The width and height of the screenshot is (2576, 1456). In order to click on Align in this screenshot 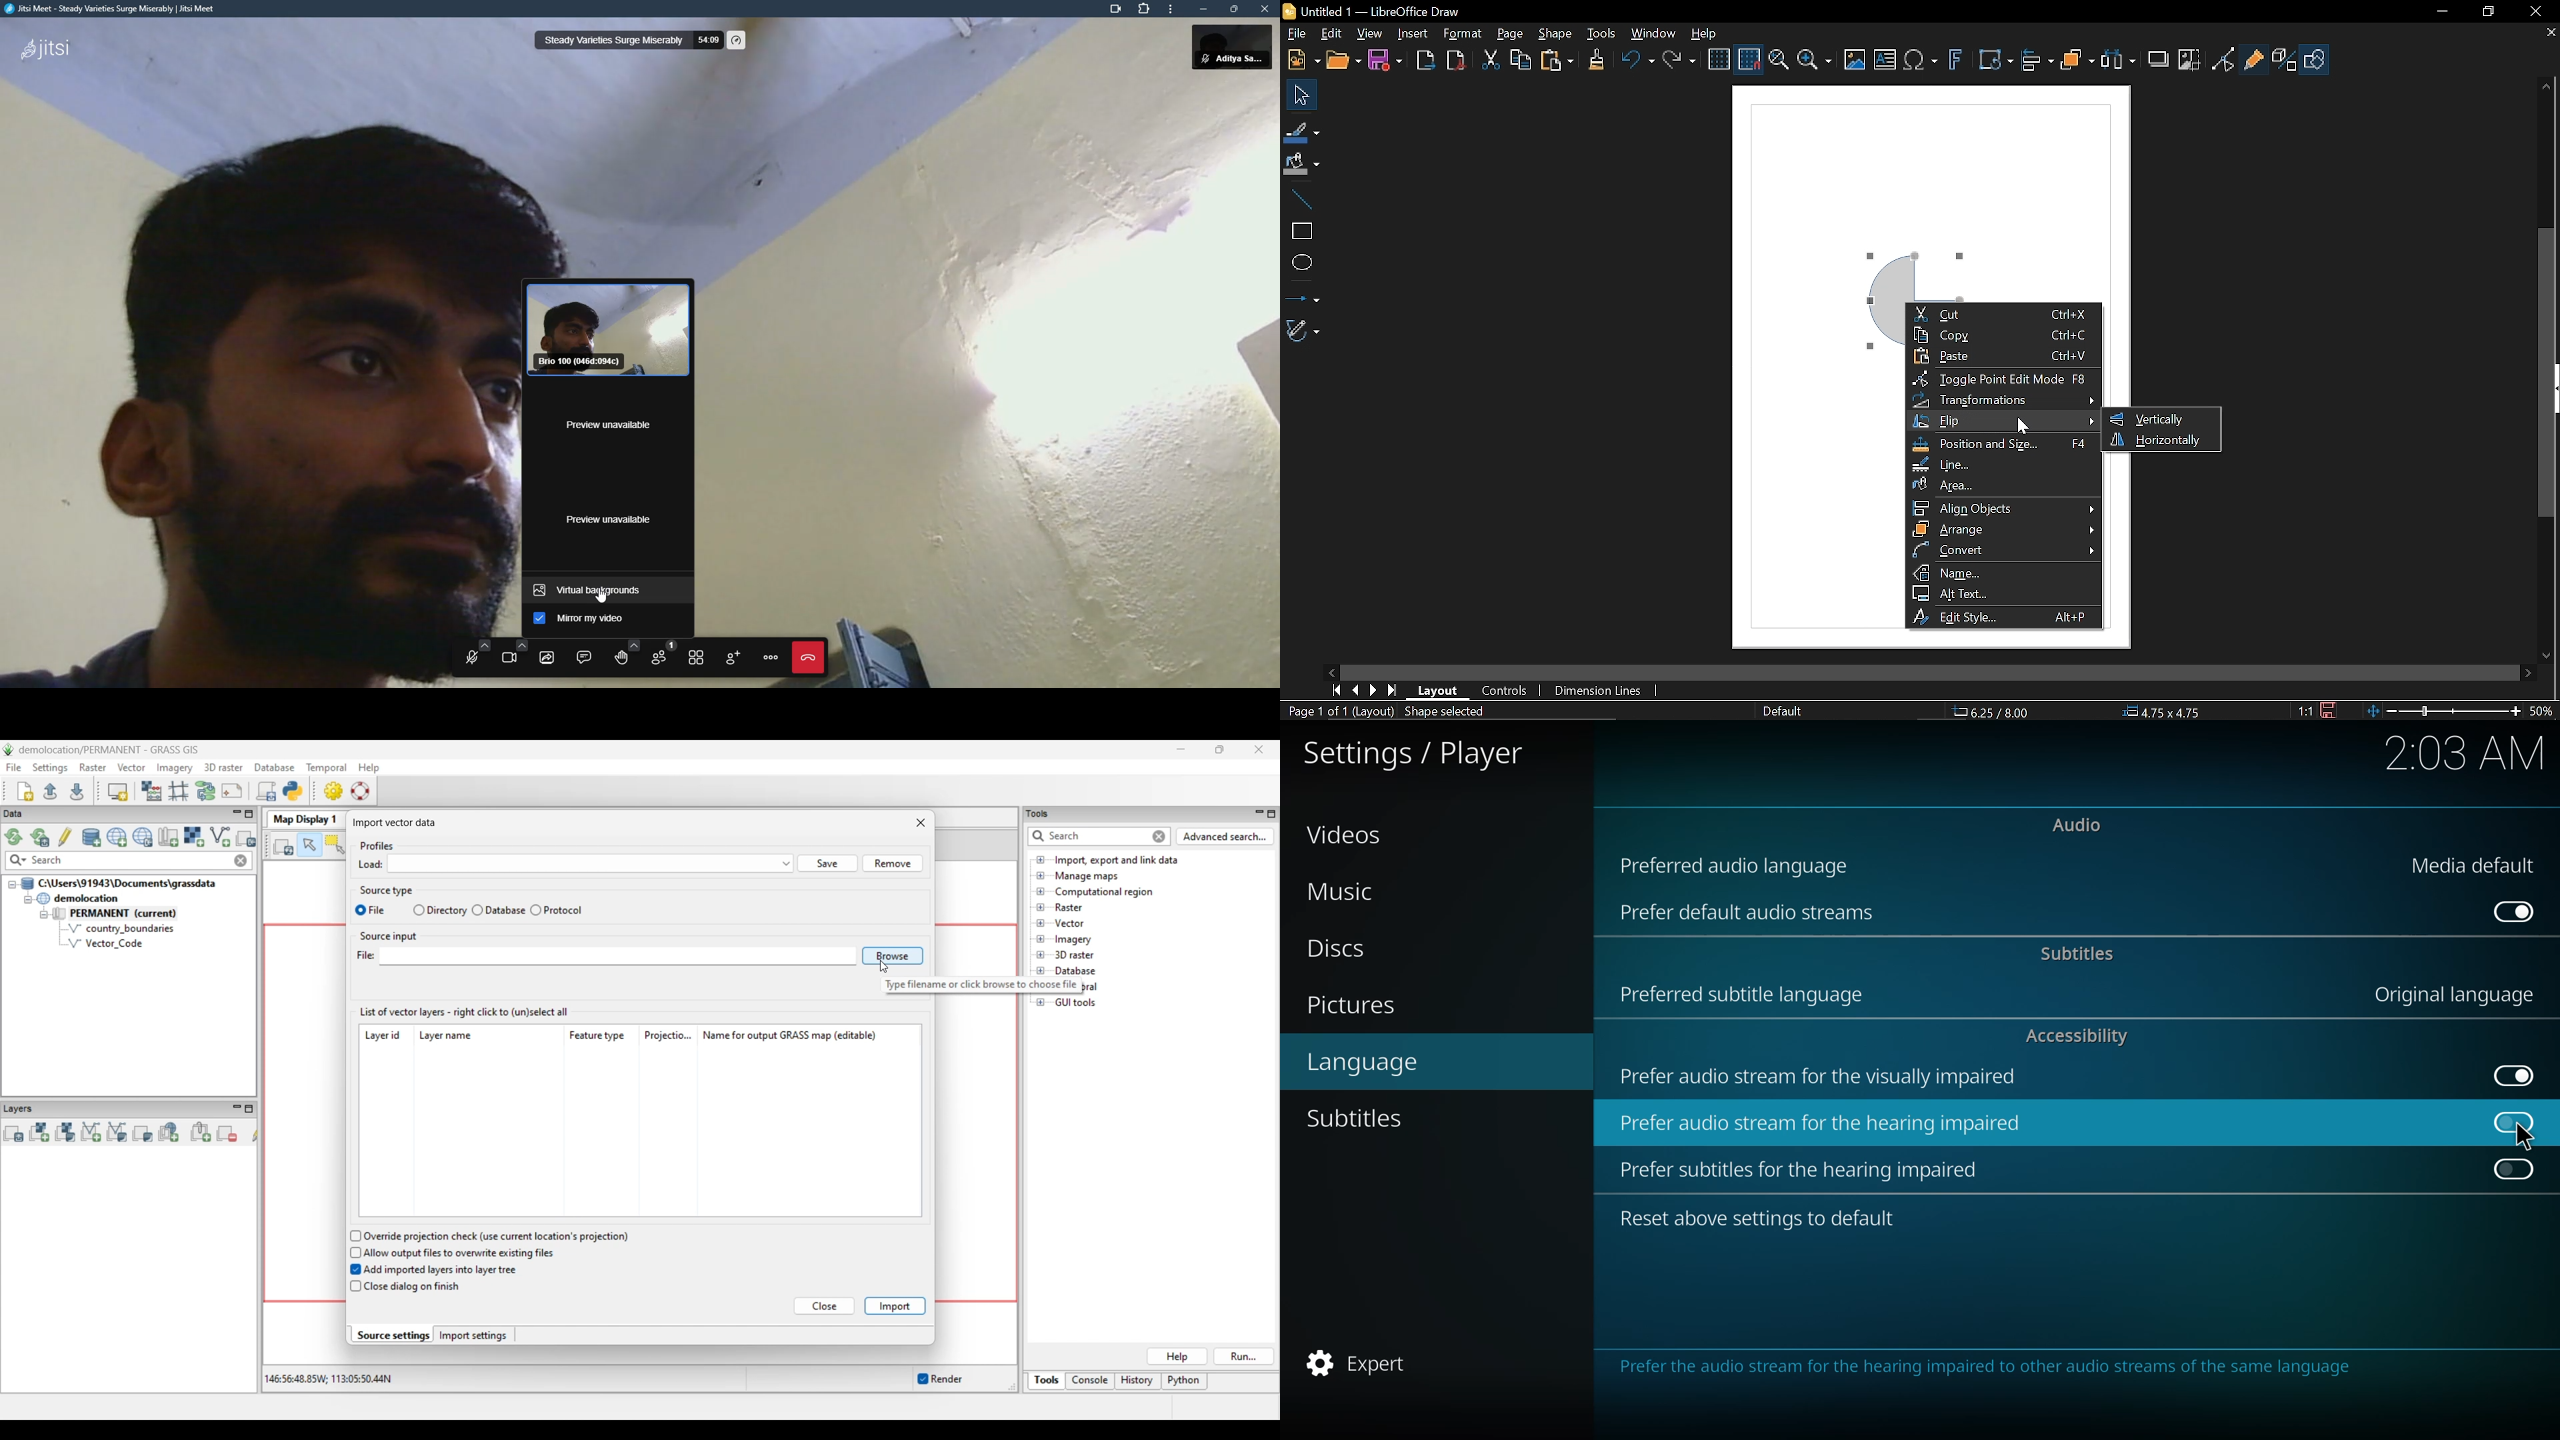, I will do `click(2004, 508)`.